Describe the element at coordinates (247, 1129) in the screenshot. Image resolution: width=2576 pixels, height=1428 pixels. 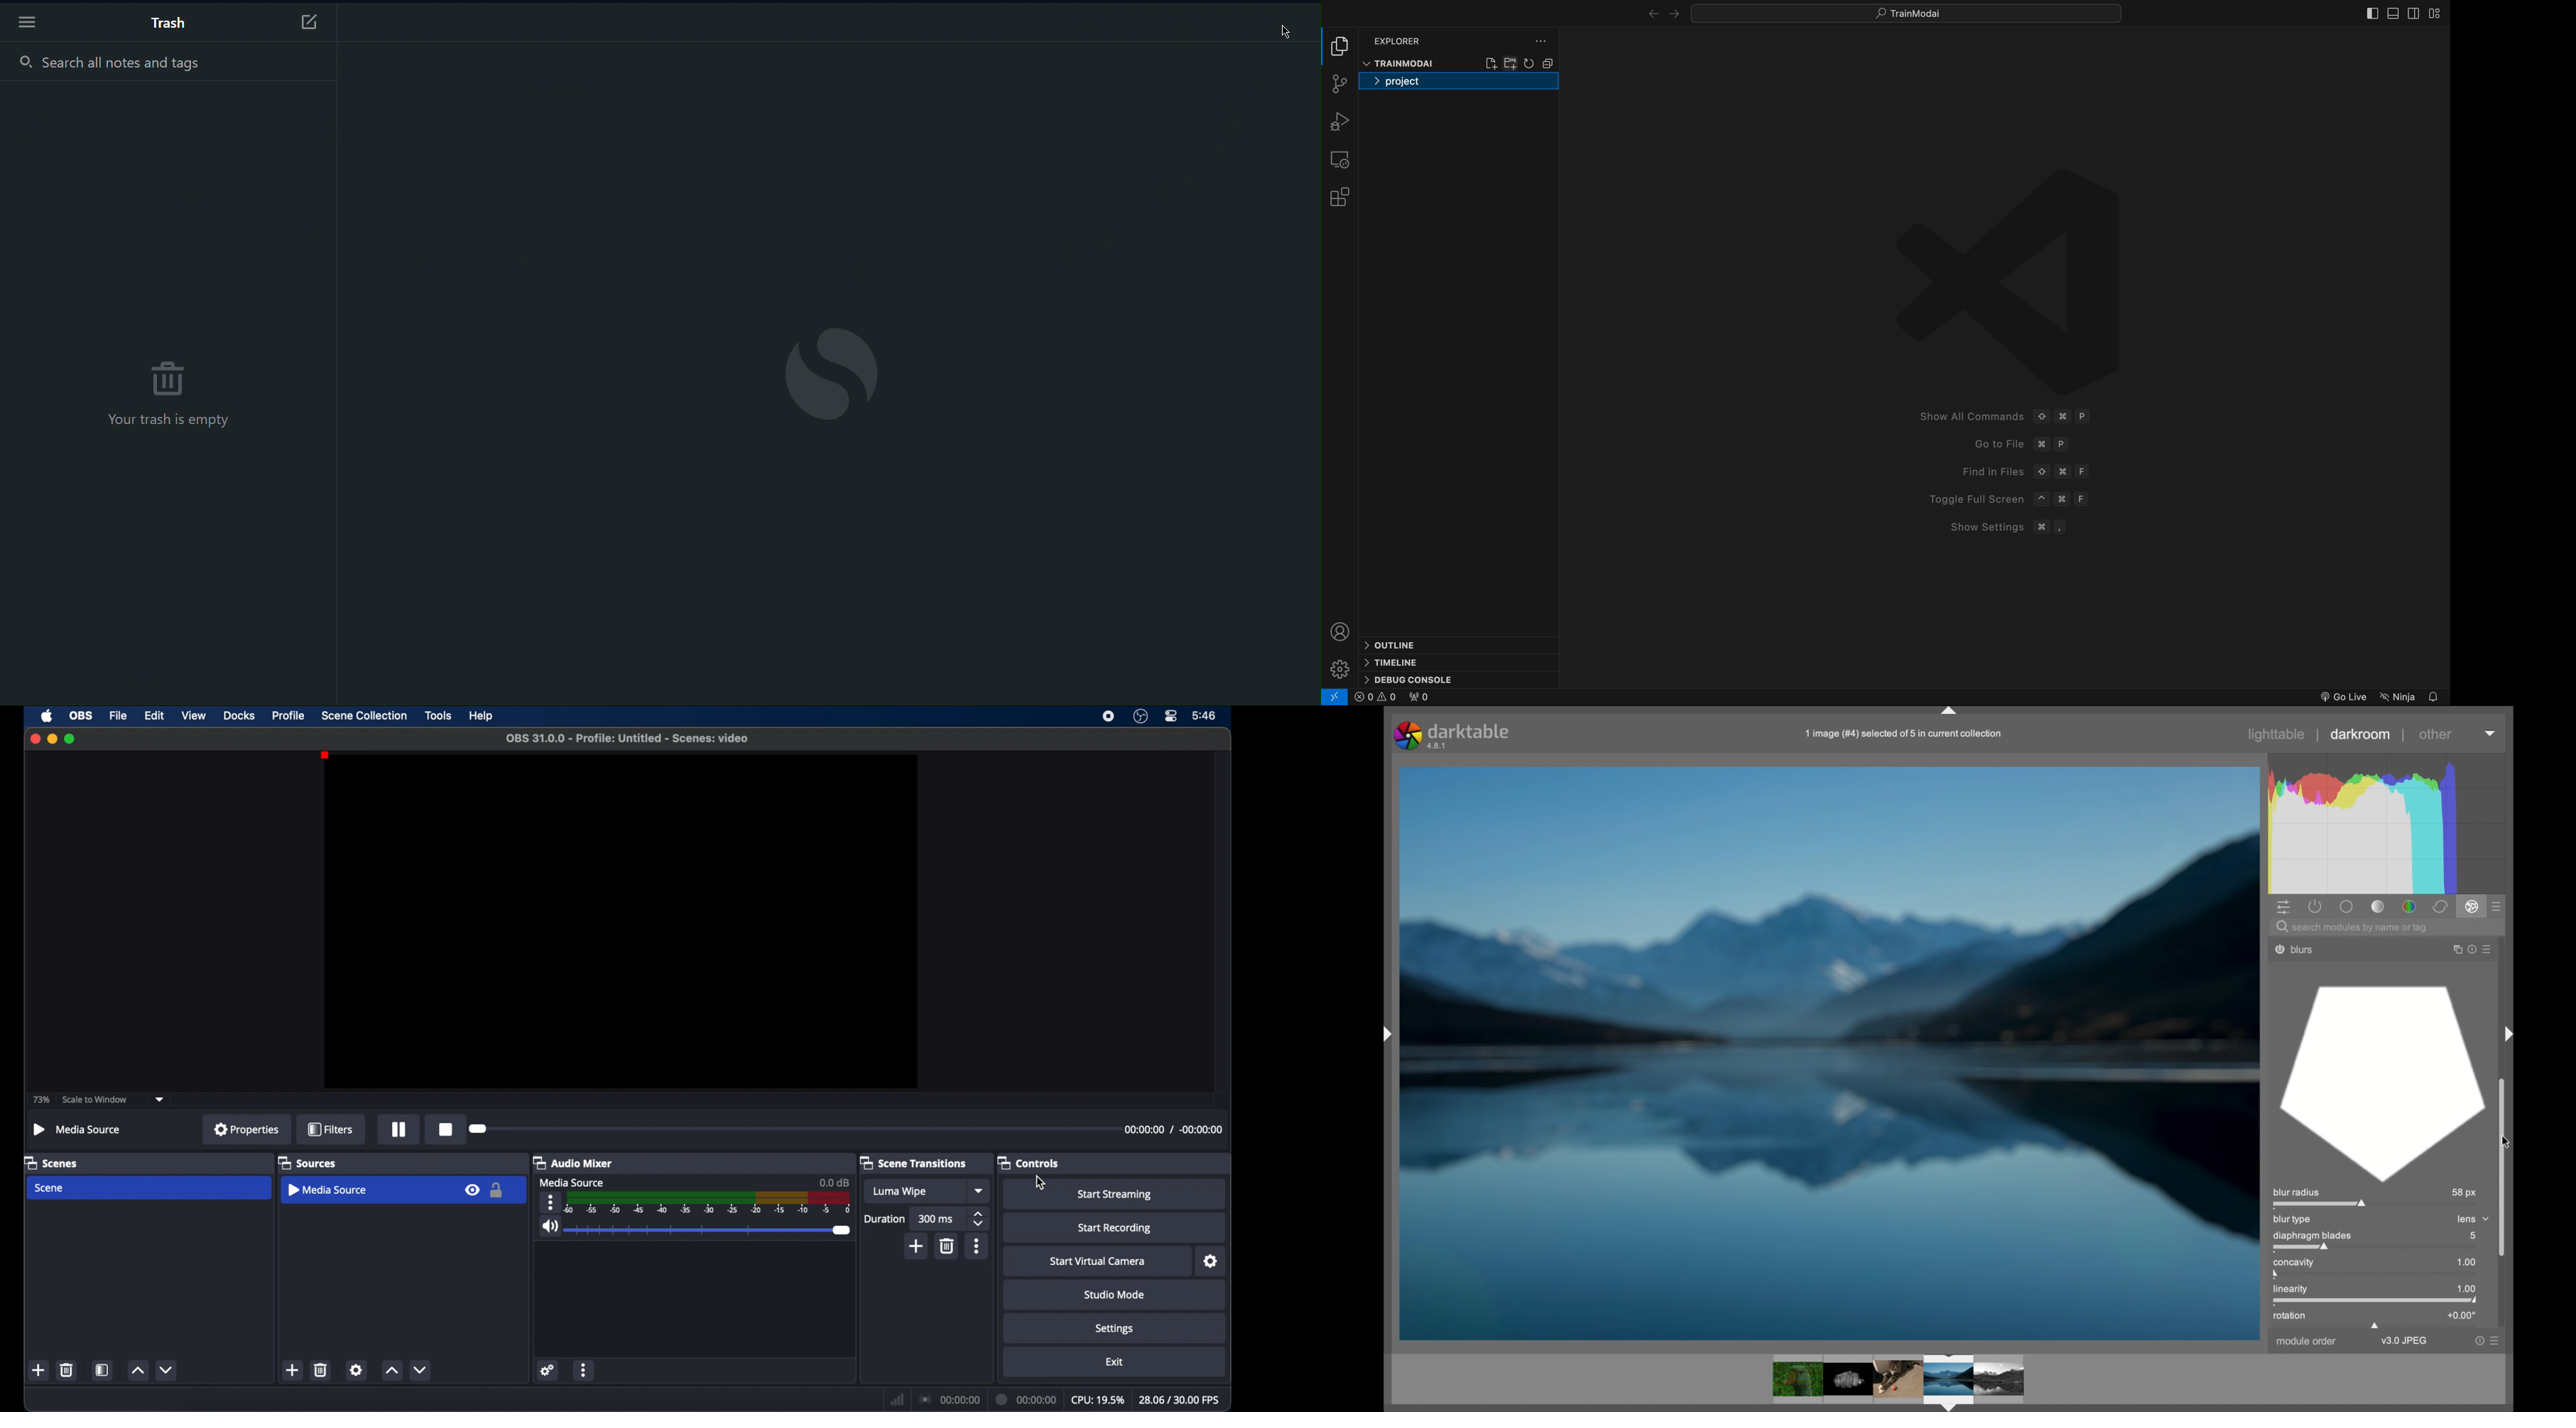
I see `properties` at that location.